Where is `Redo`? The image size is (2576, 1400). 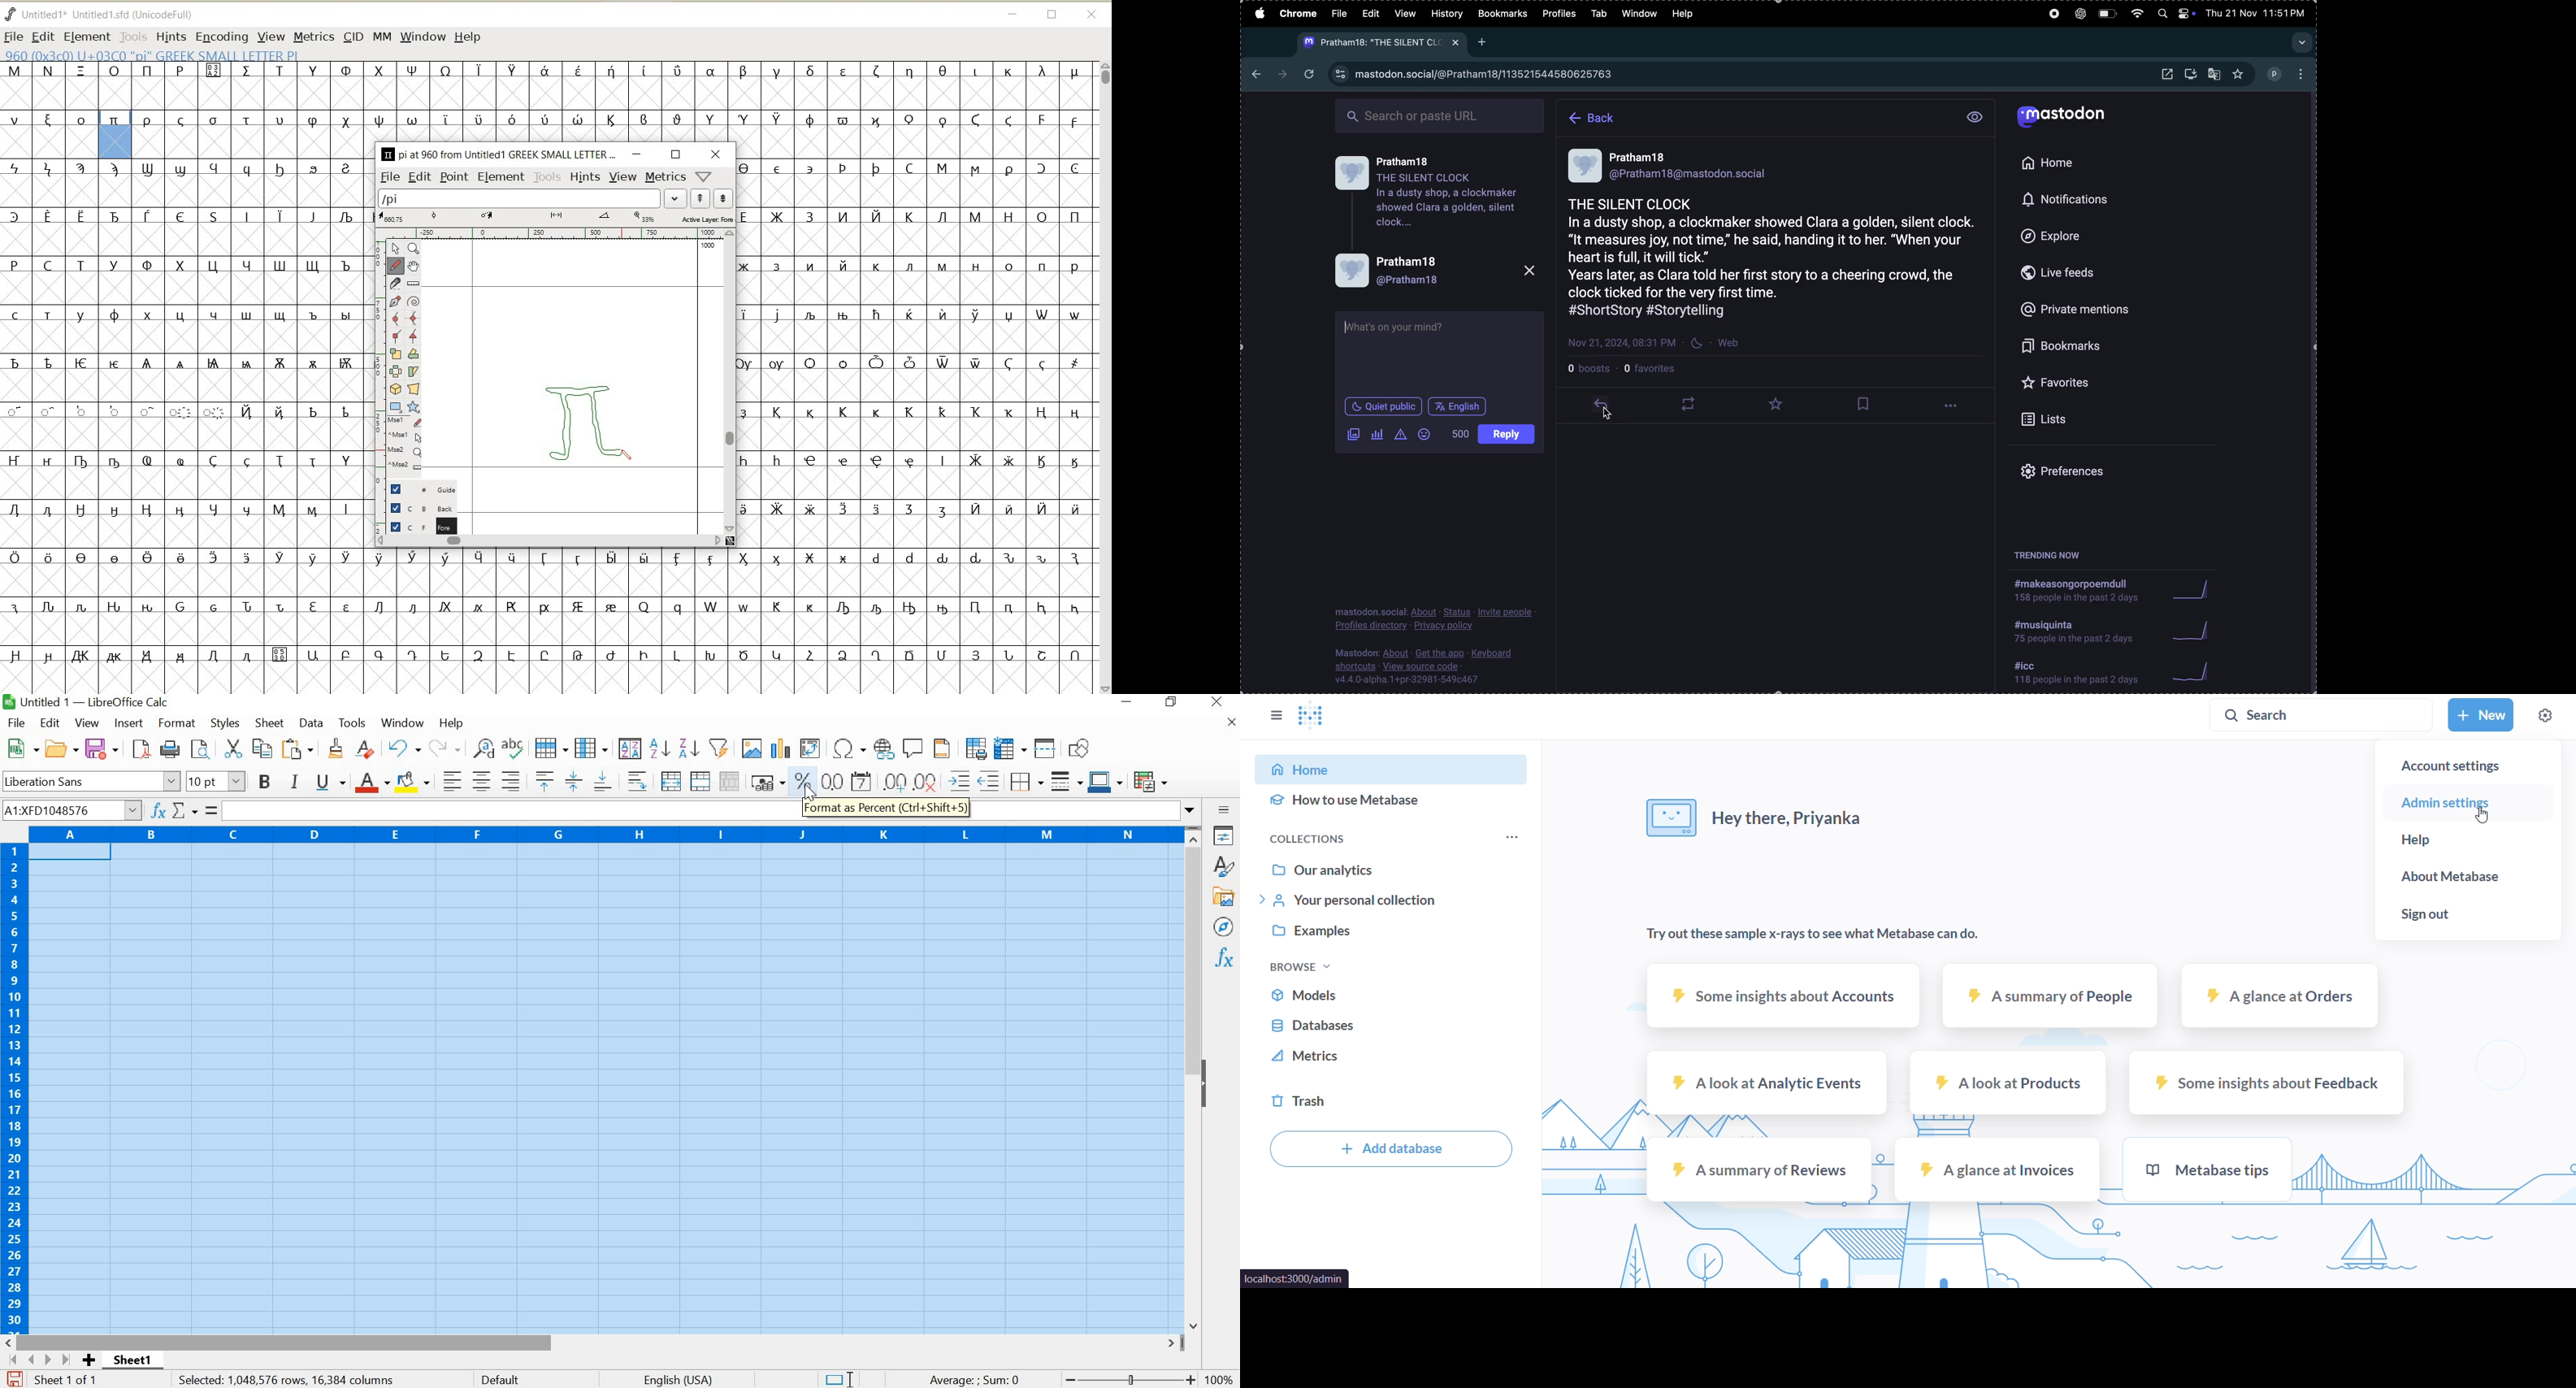 Redo is located at coordinates (445, 750).